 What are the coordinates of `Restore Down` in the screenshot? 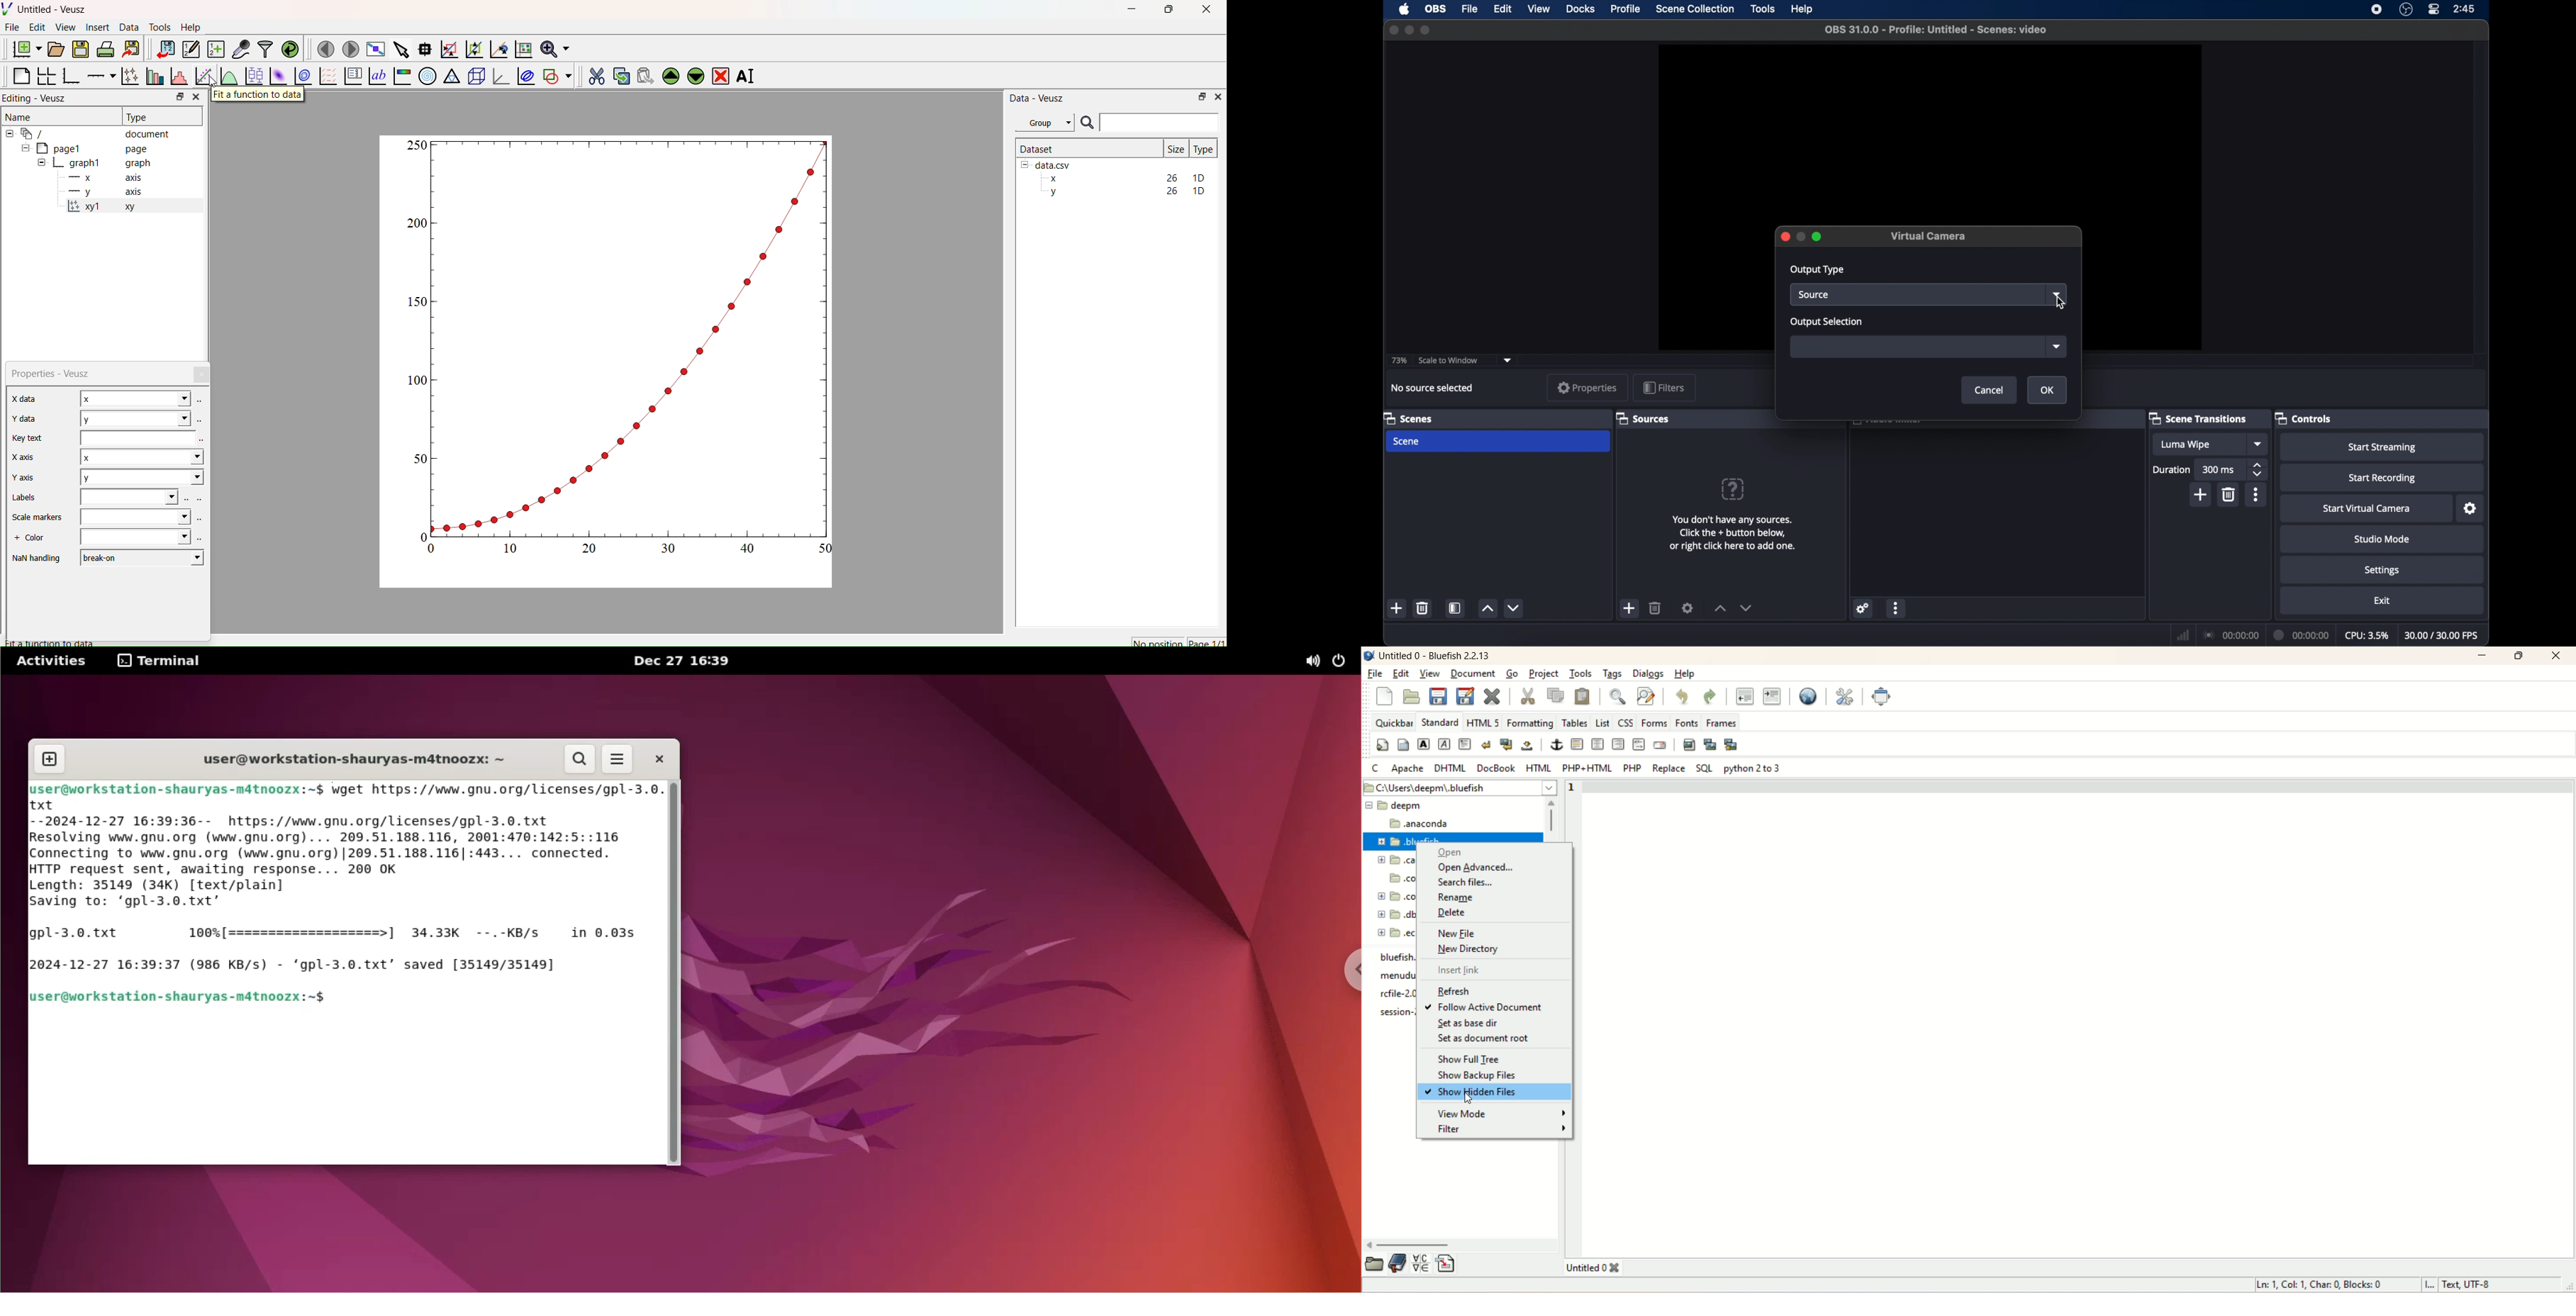 It's located at (1199, 96).